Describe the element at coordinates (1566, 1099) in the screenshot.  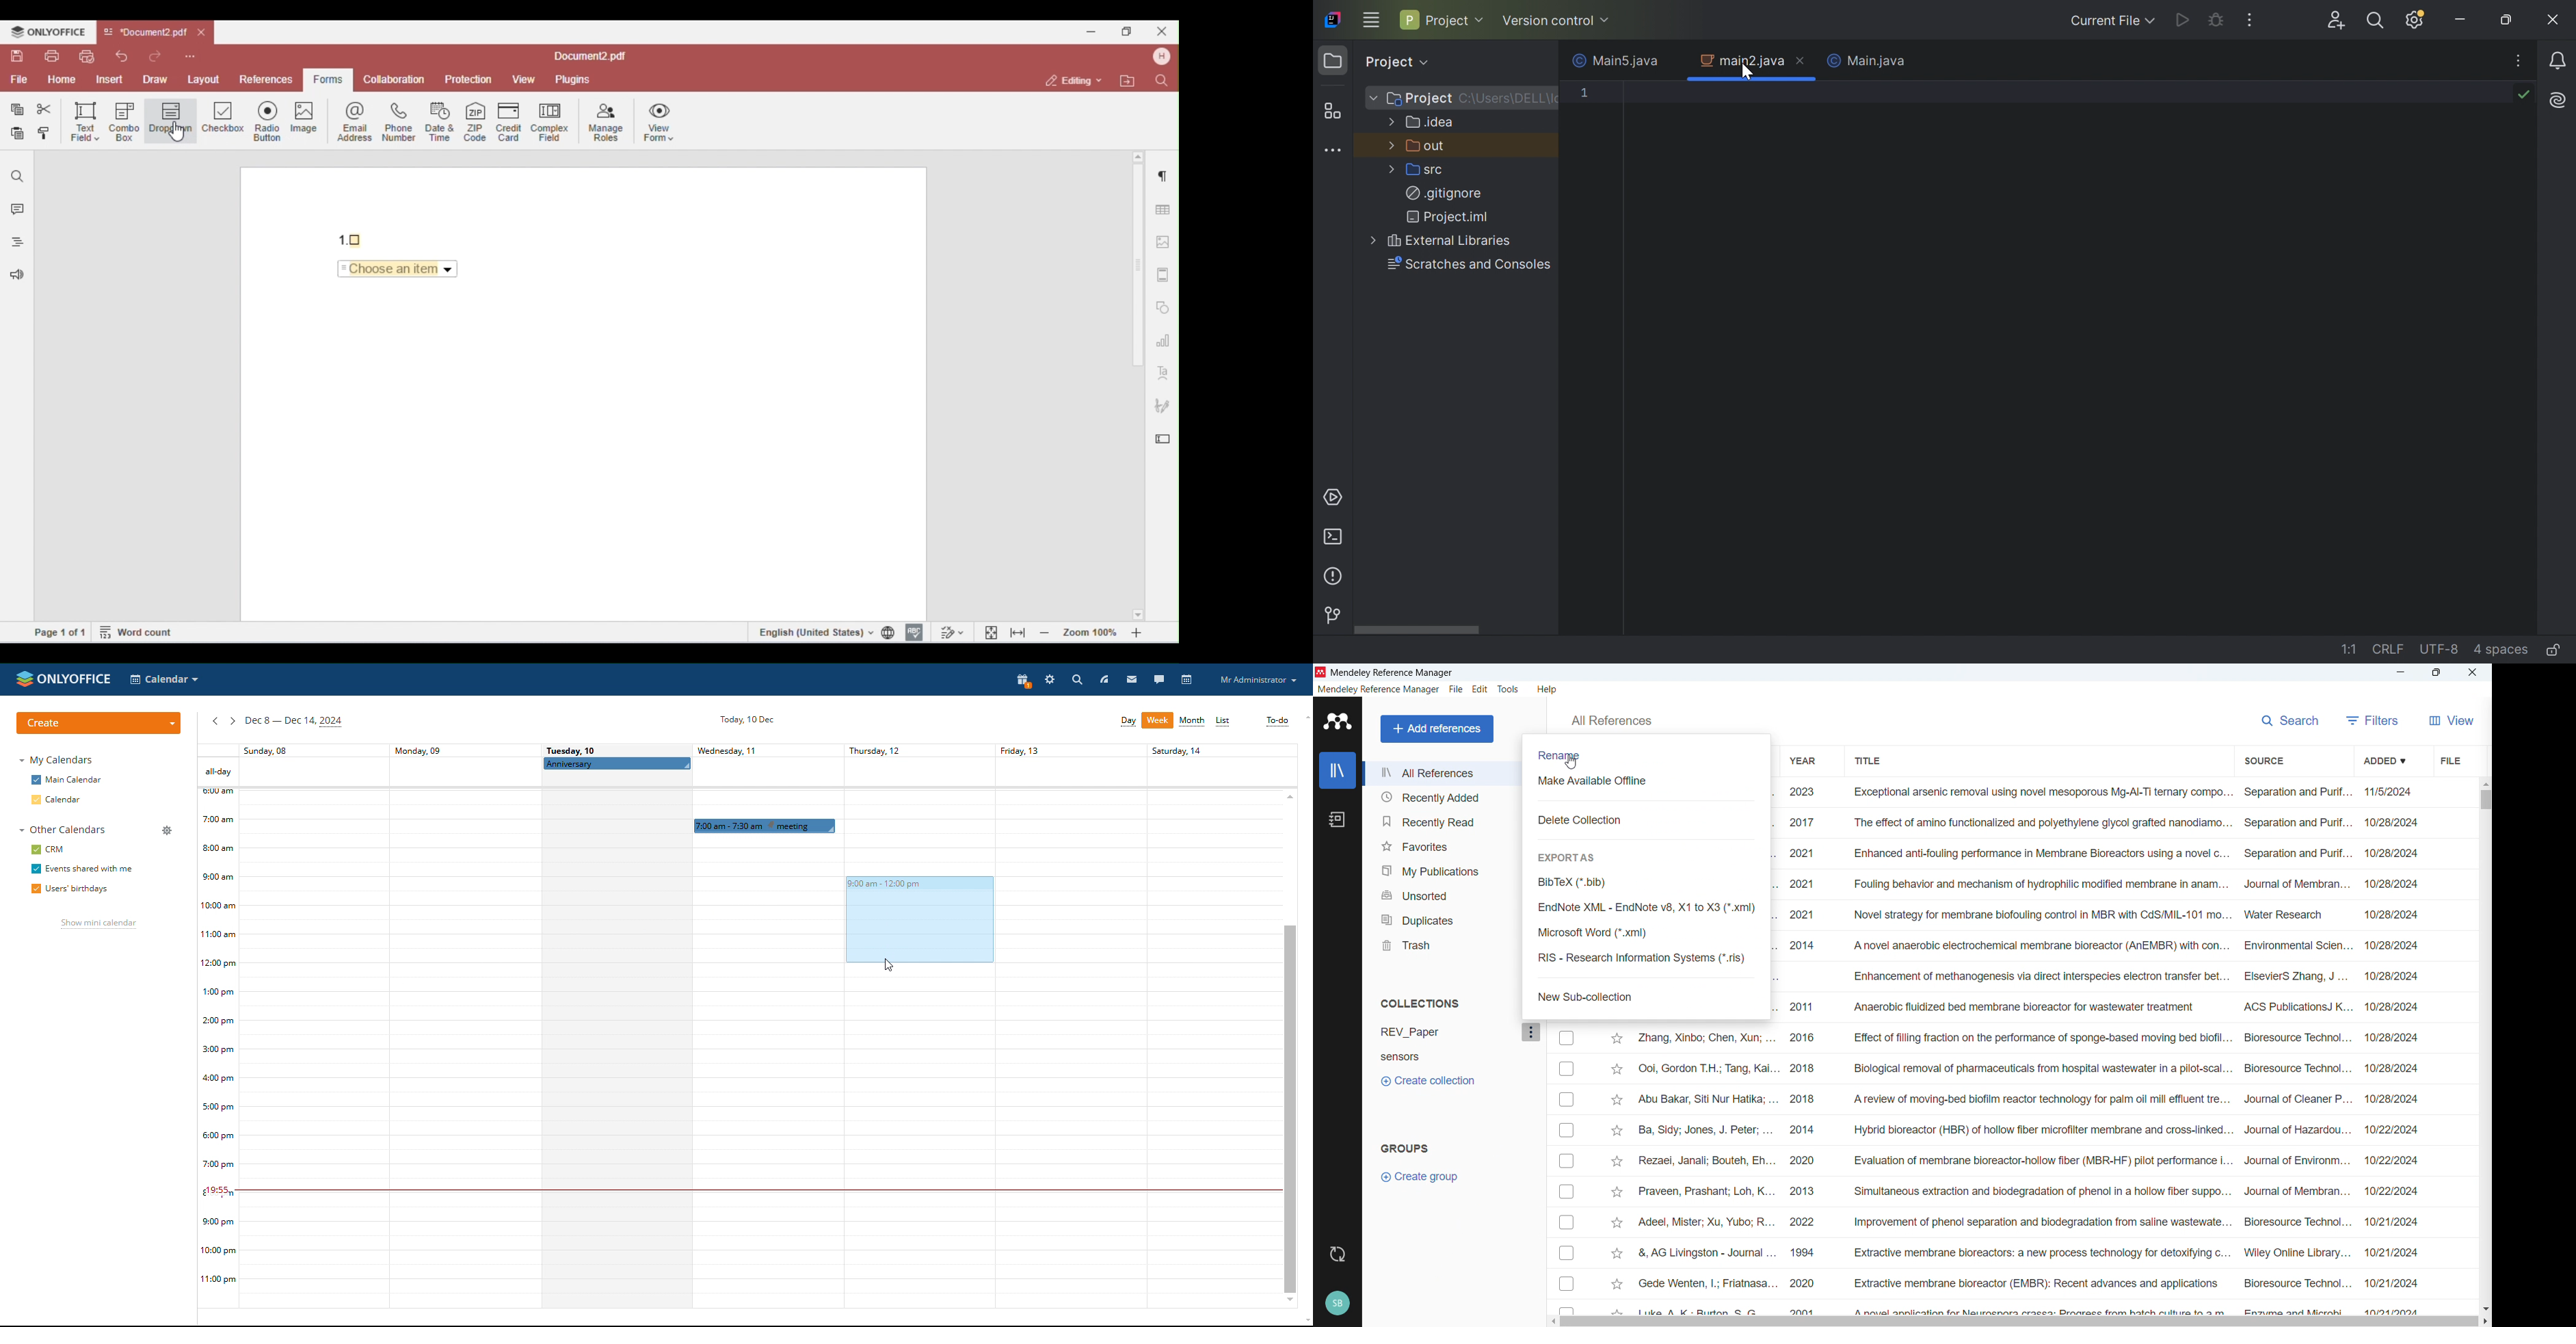
I see `Select respective publication` at that location.